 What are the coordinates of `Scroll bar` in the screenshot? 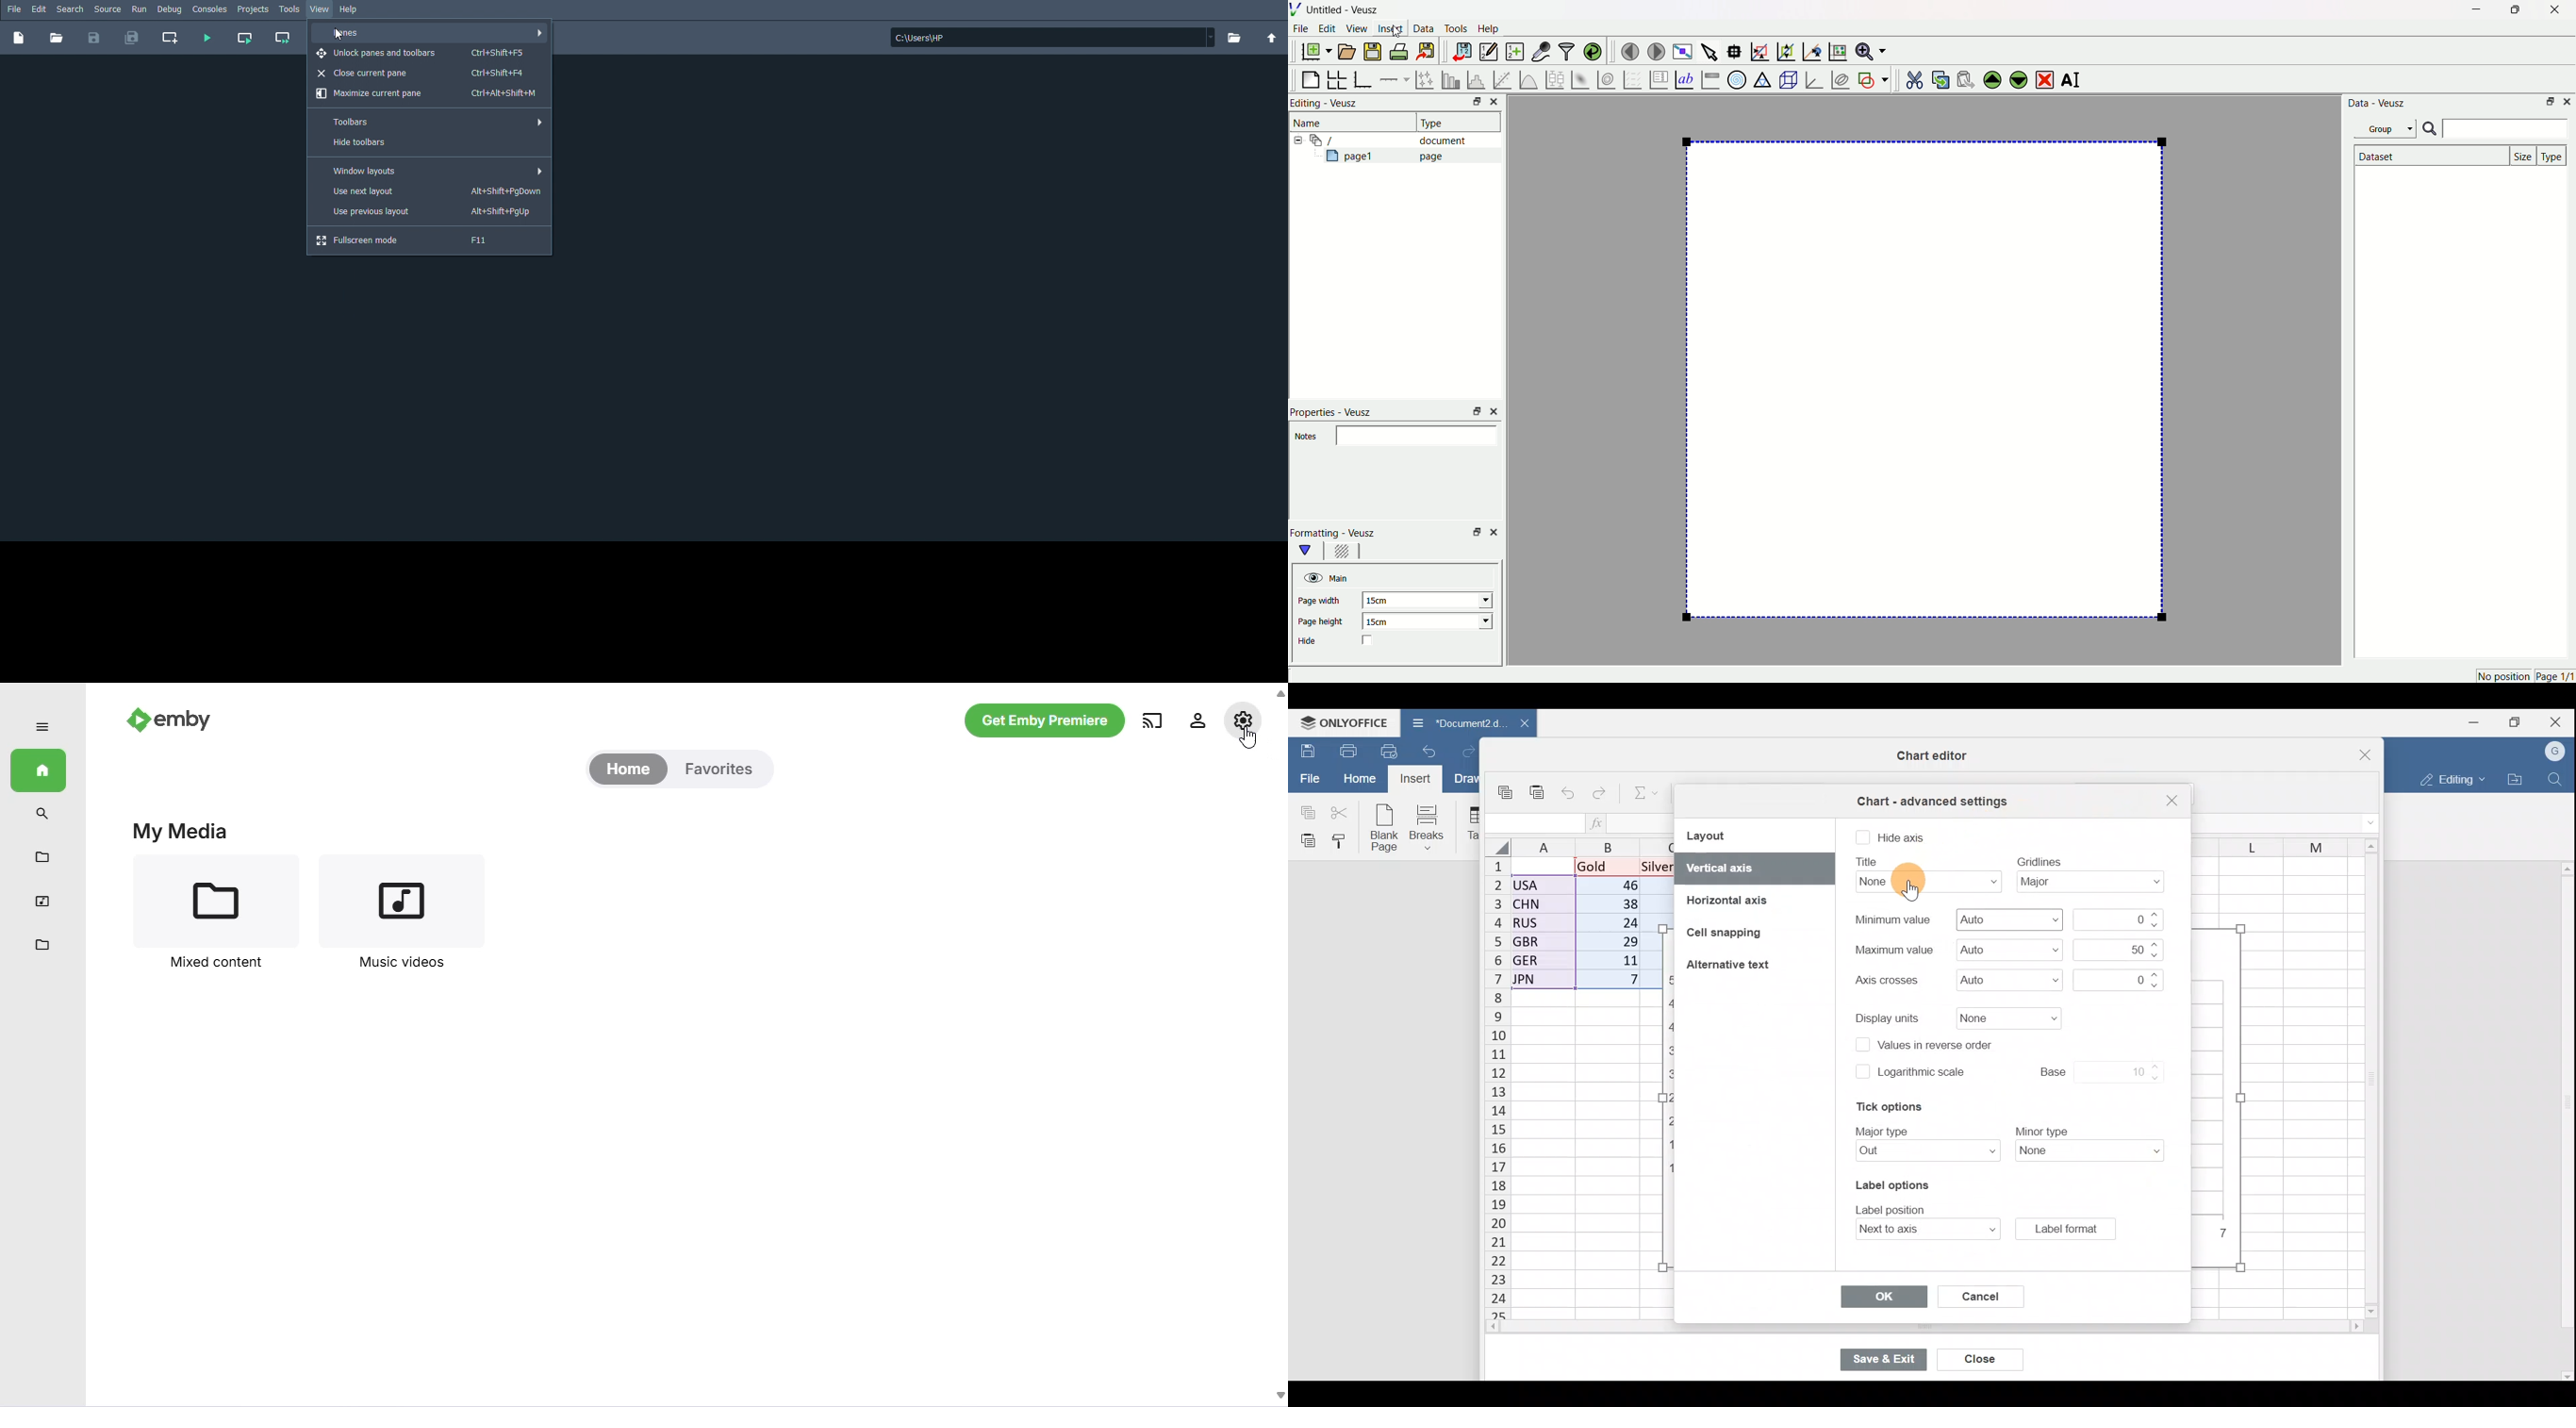 It's located at (2565, 1121).